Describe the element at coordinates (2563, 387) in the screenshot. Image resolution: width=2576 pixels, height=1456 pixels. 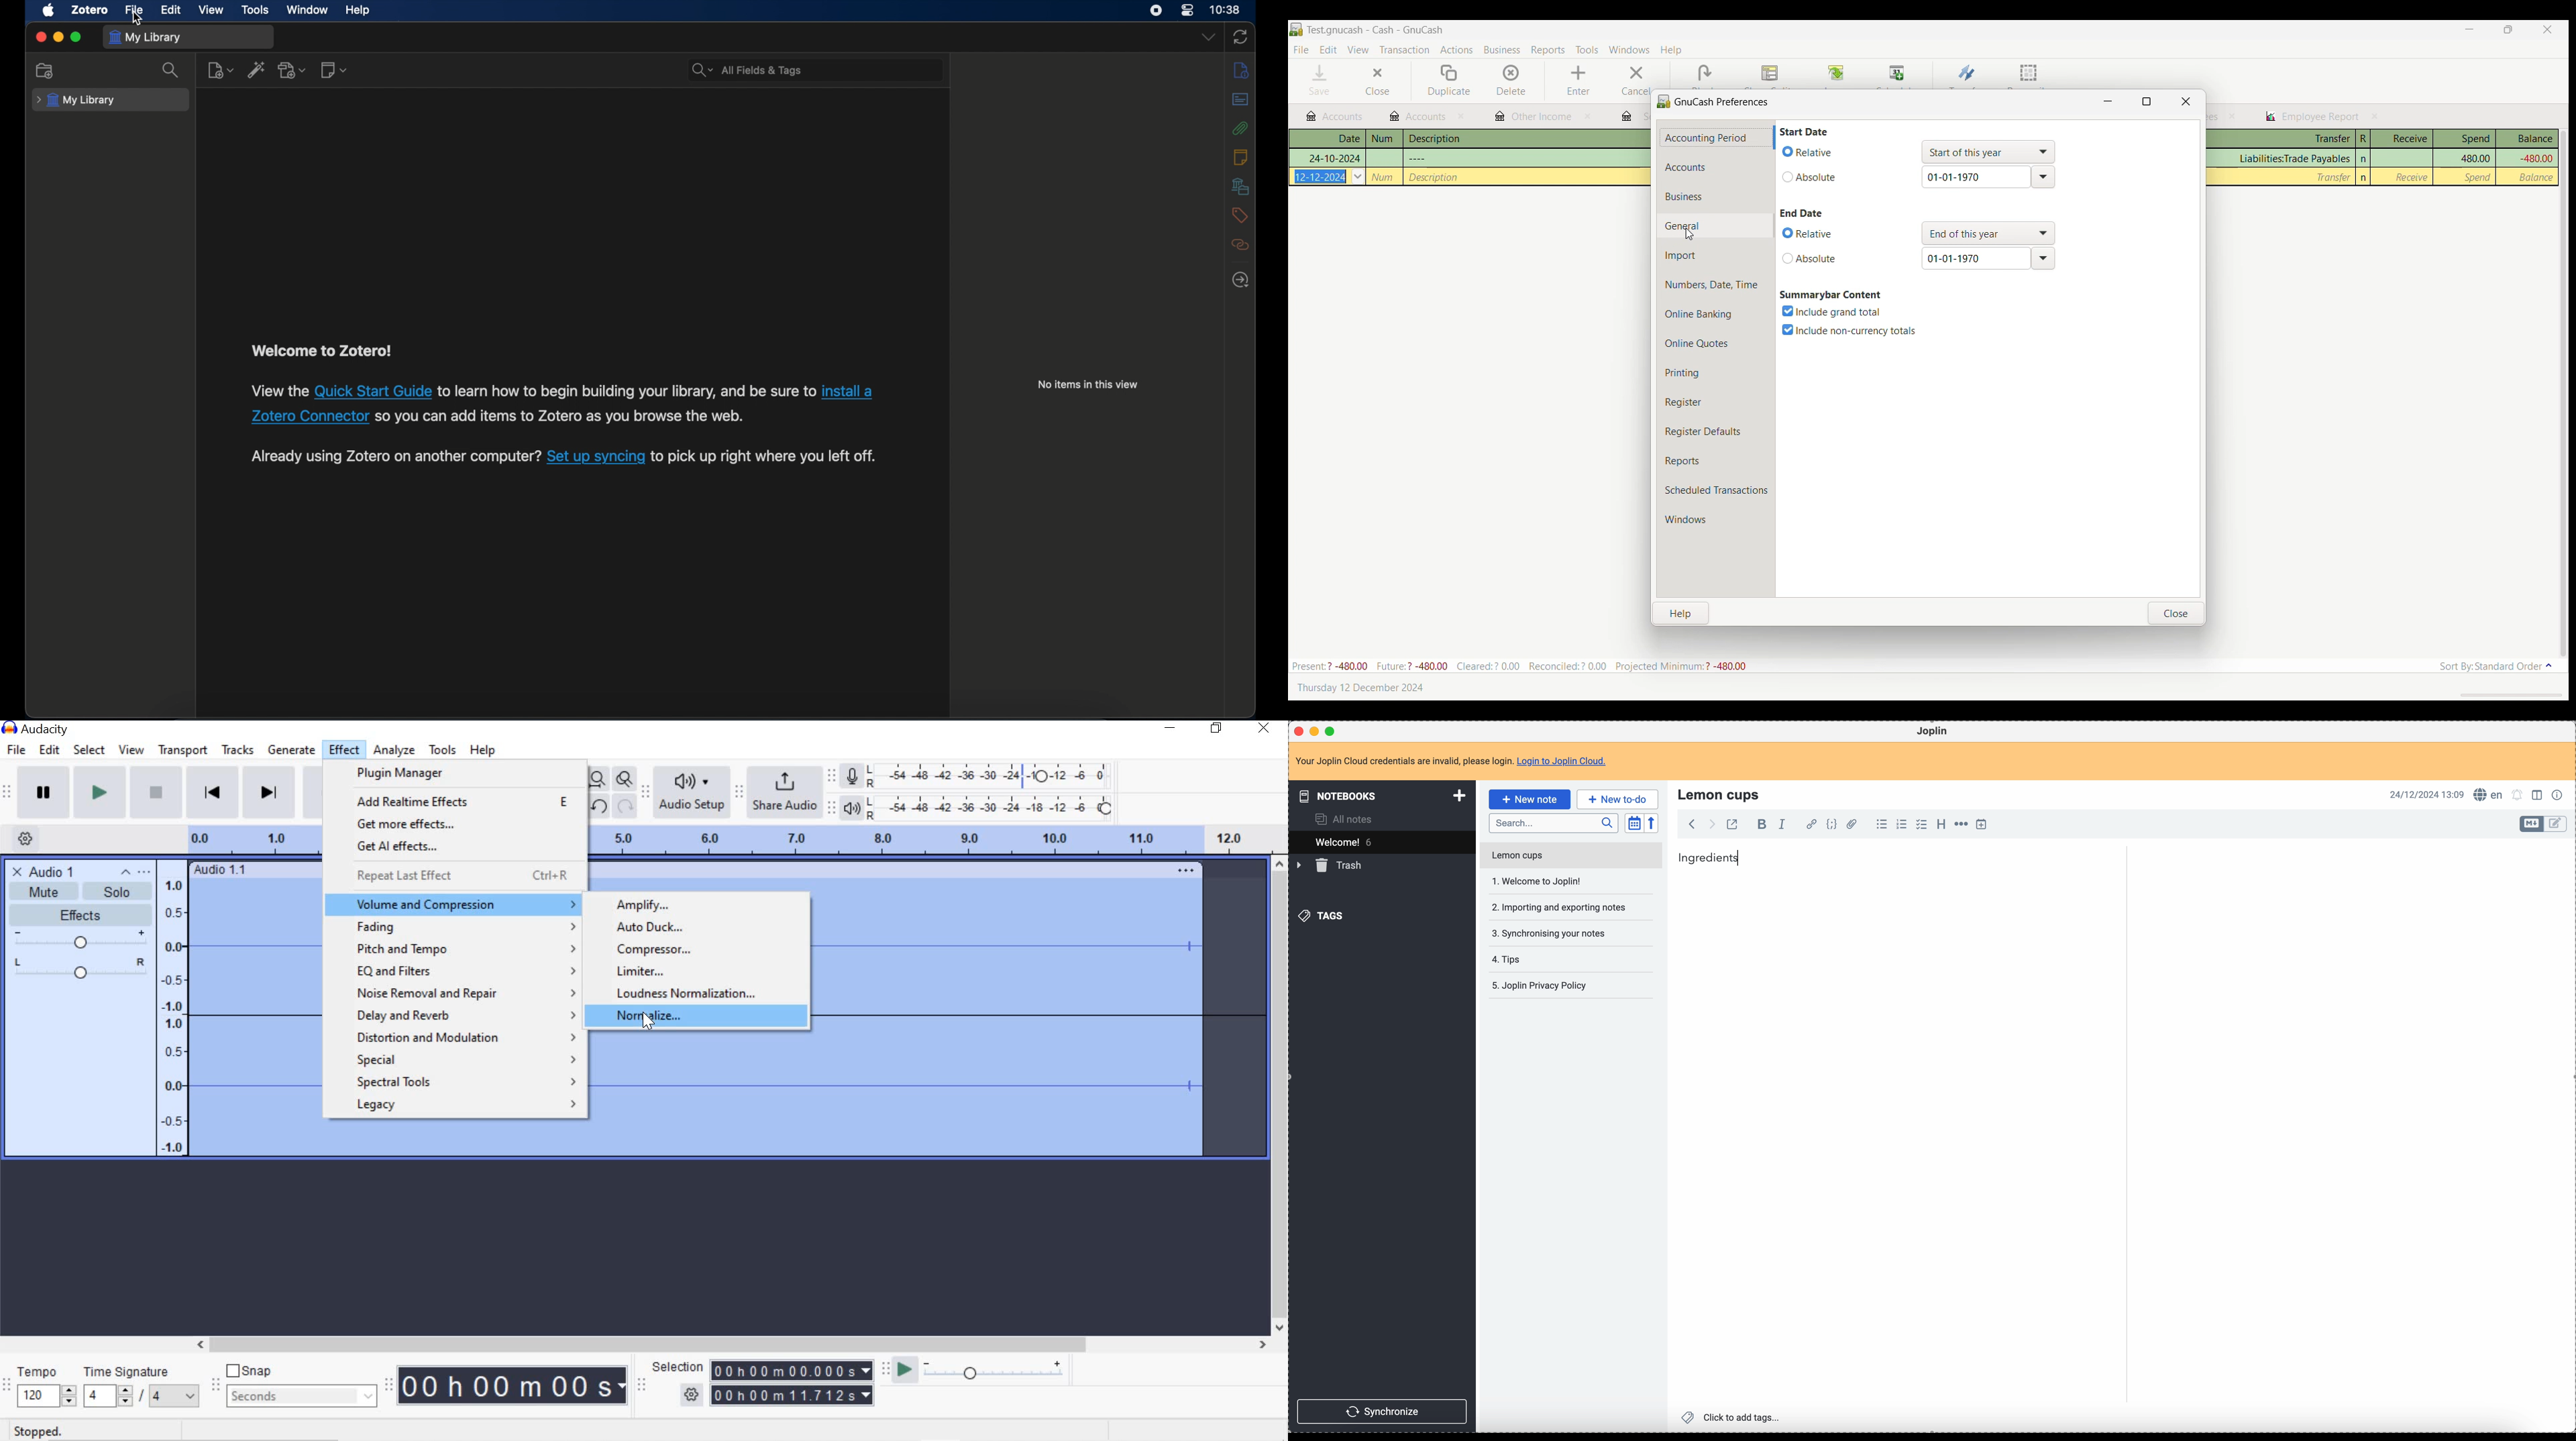
I see `vertical slider` at that location.